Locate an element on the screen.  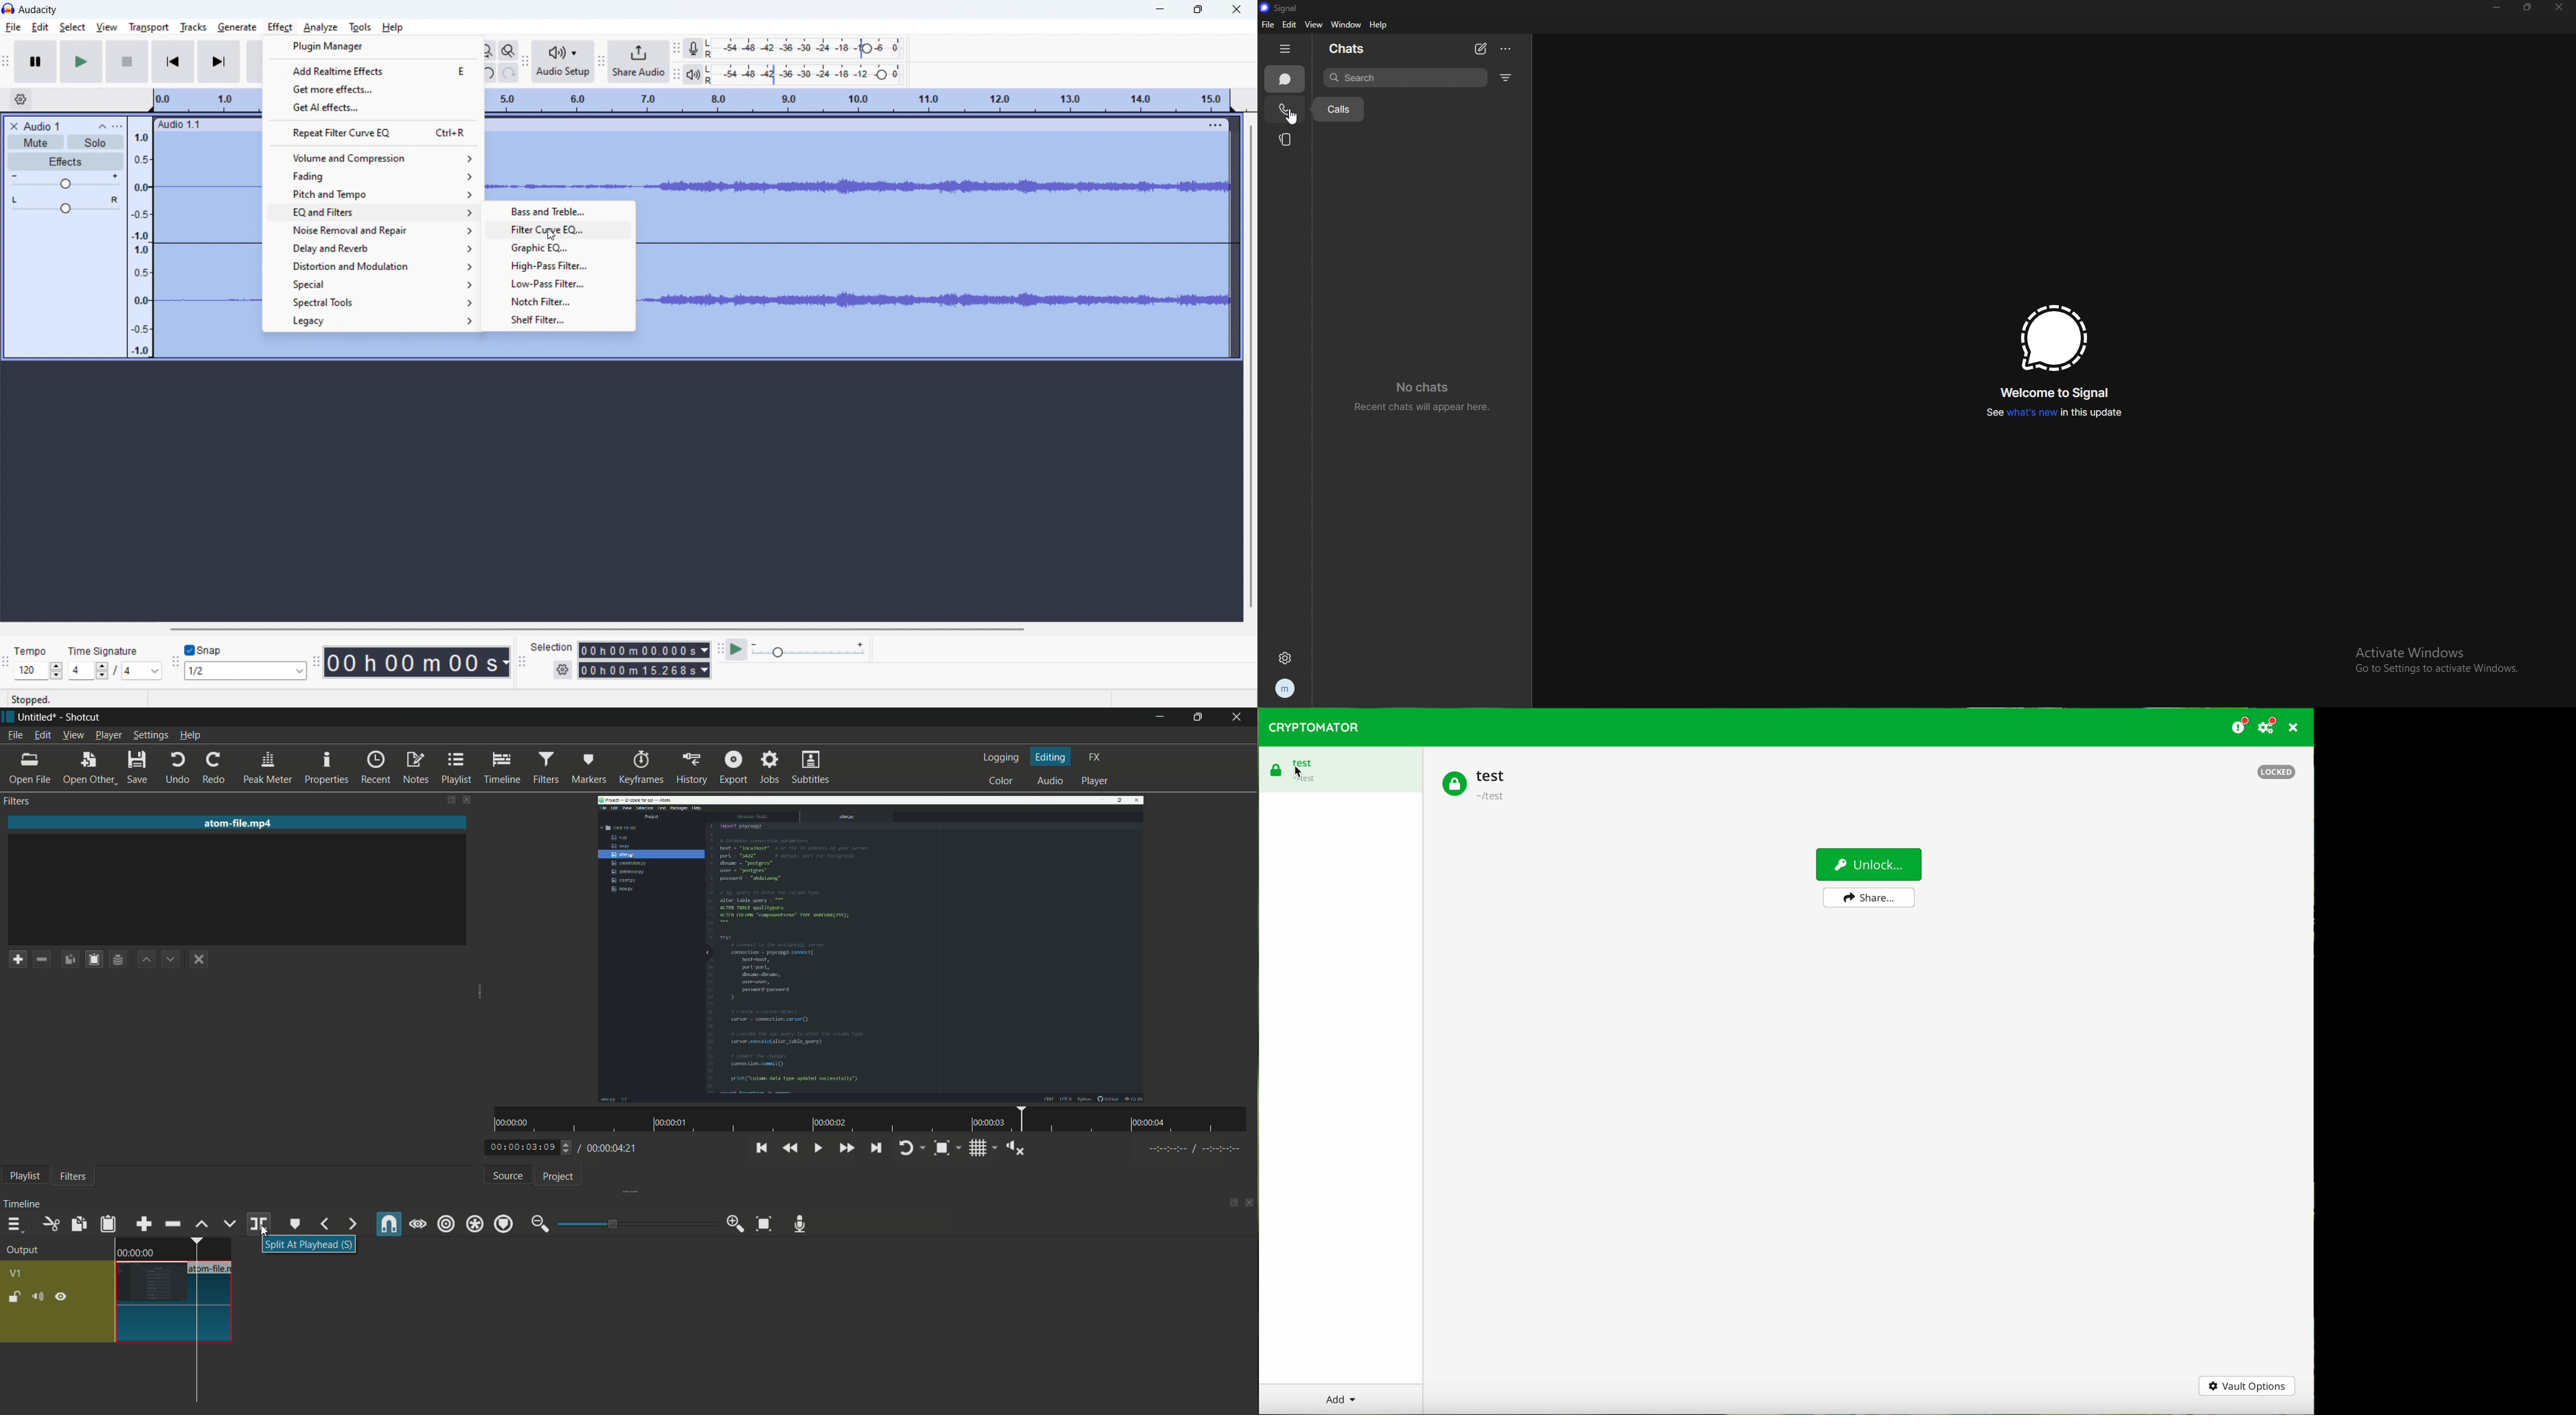
bass and treble is located at coordinates (558, 211).